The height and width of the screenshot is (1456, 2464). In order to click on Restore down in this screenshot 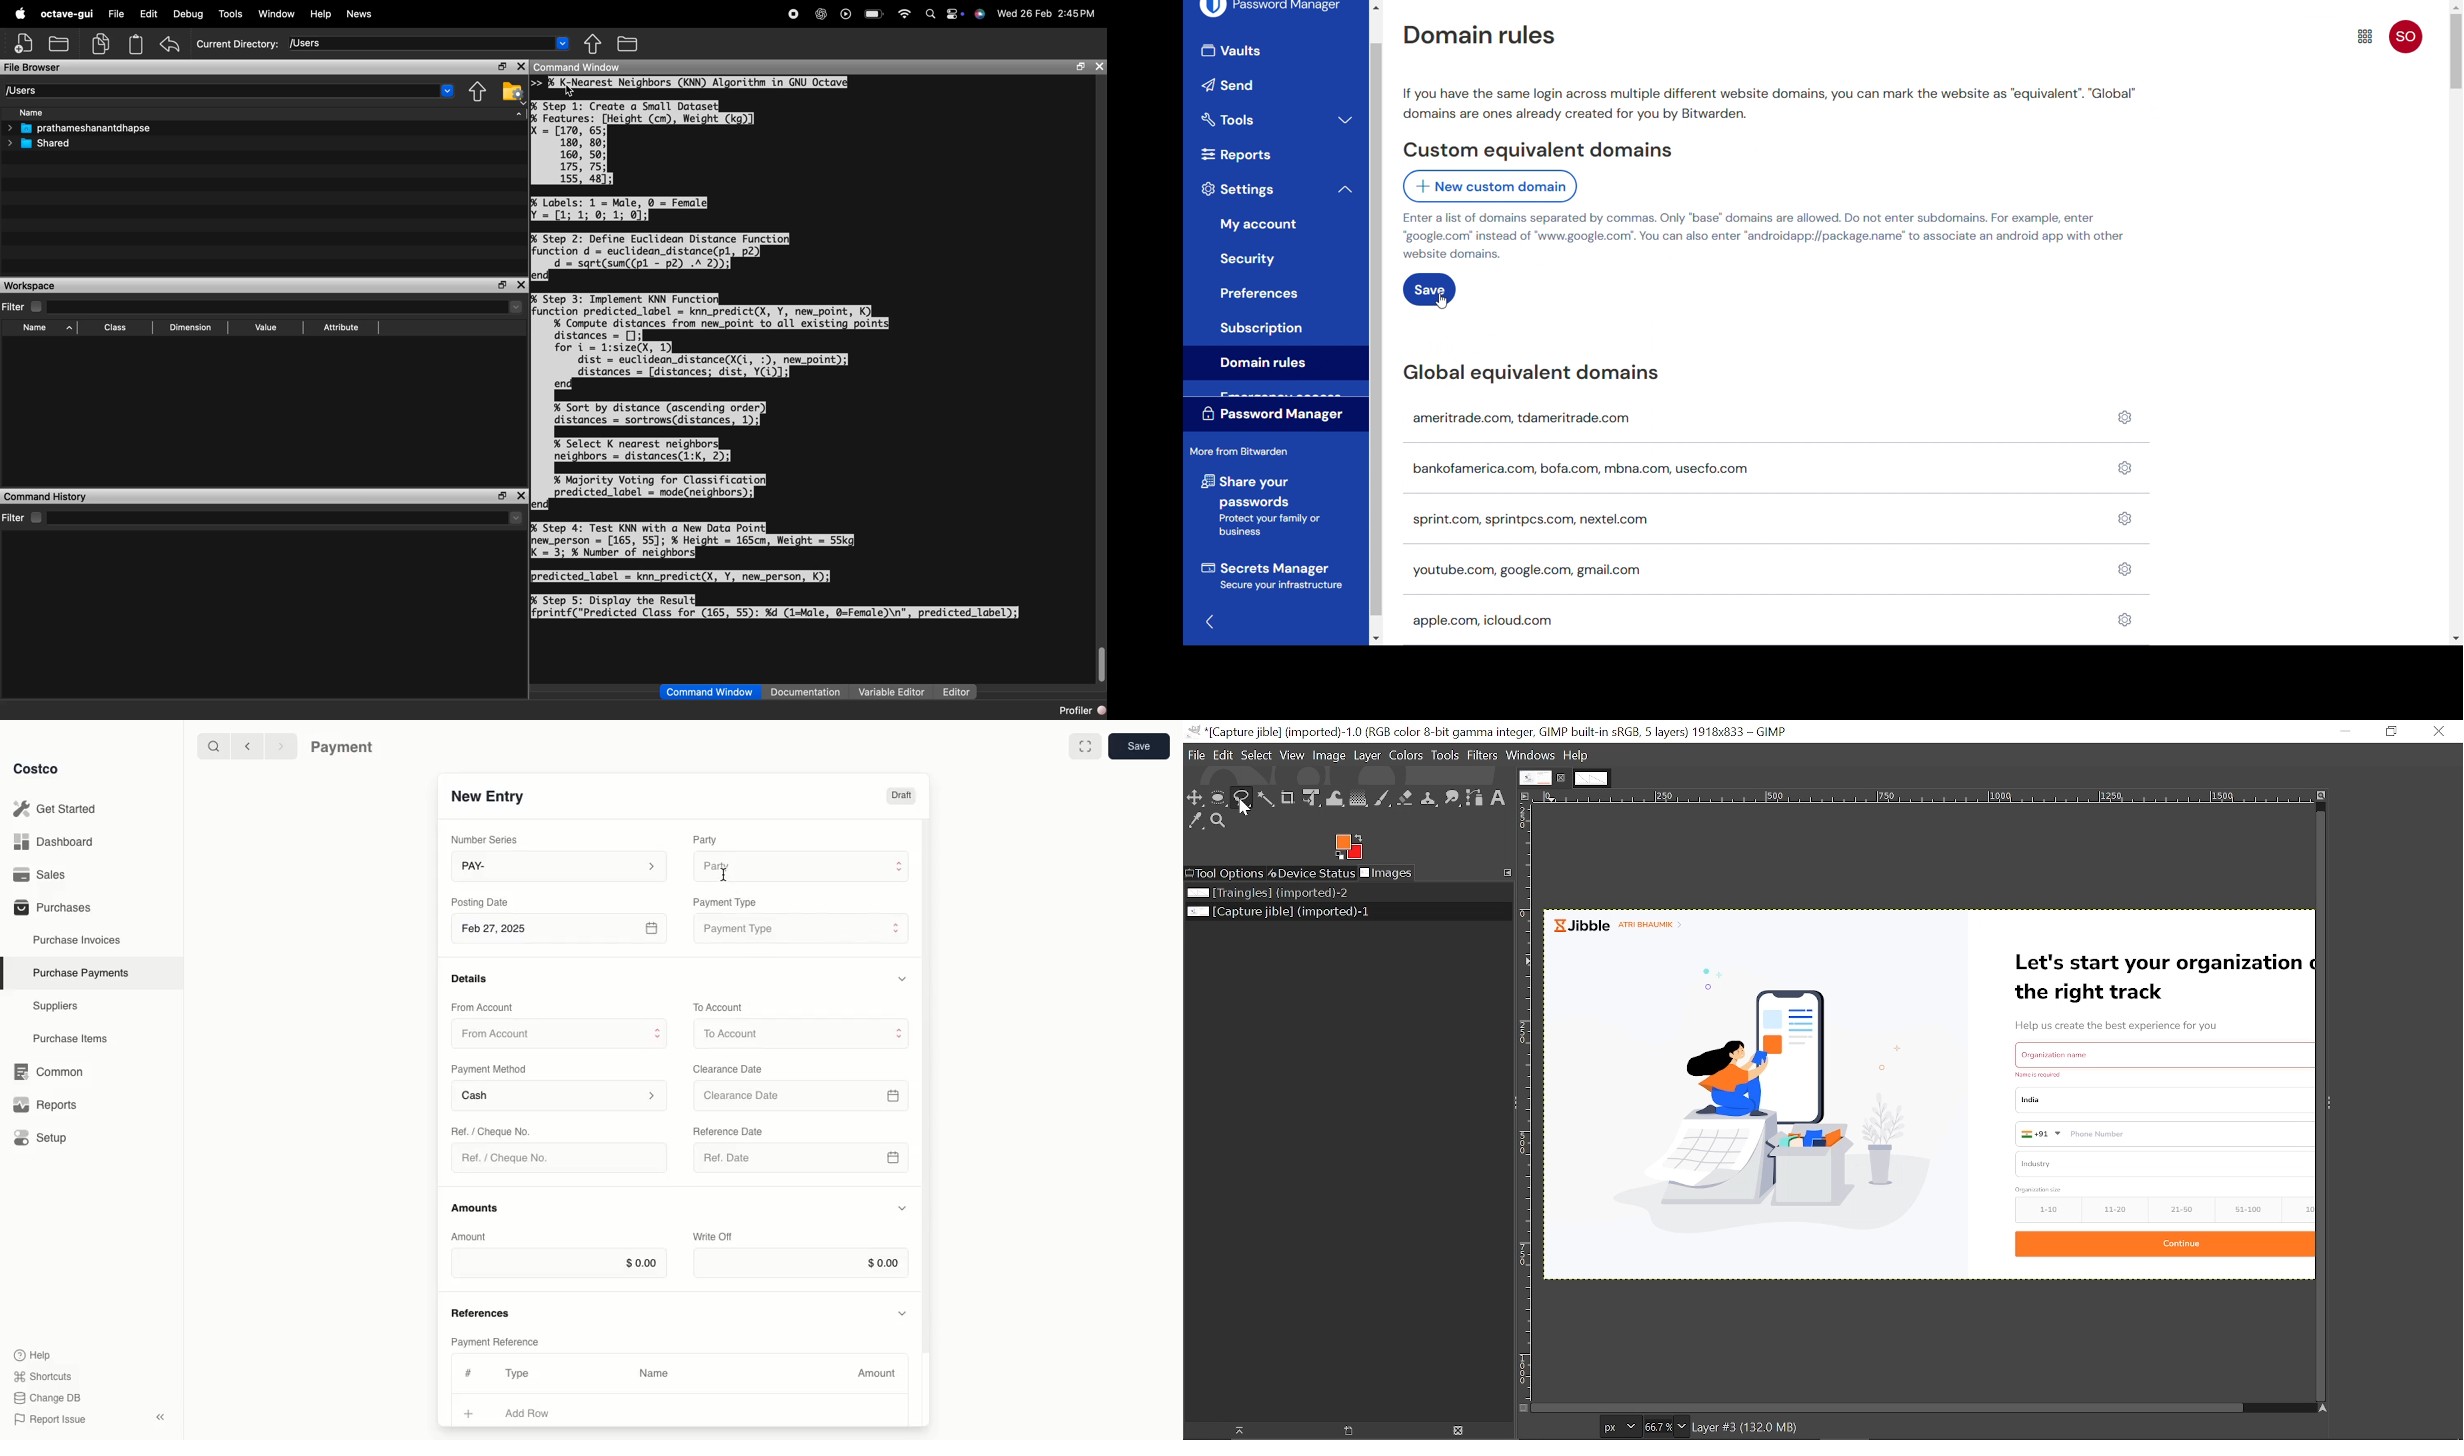, I will do `click(2390, 731)`.